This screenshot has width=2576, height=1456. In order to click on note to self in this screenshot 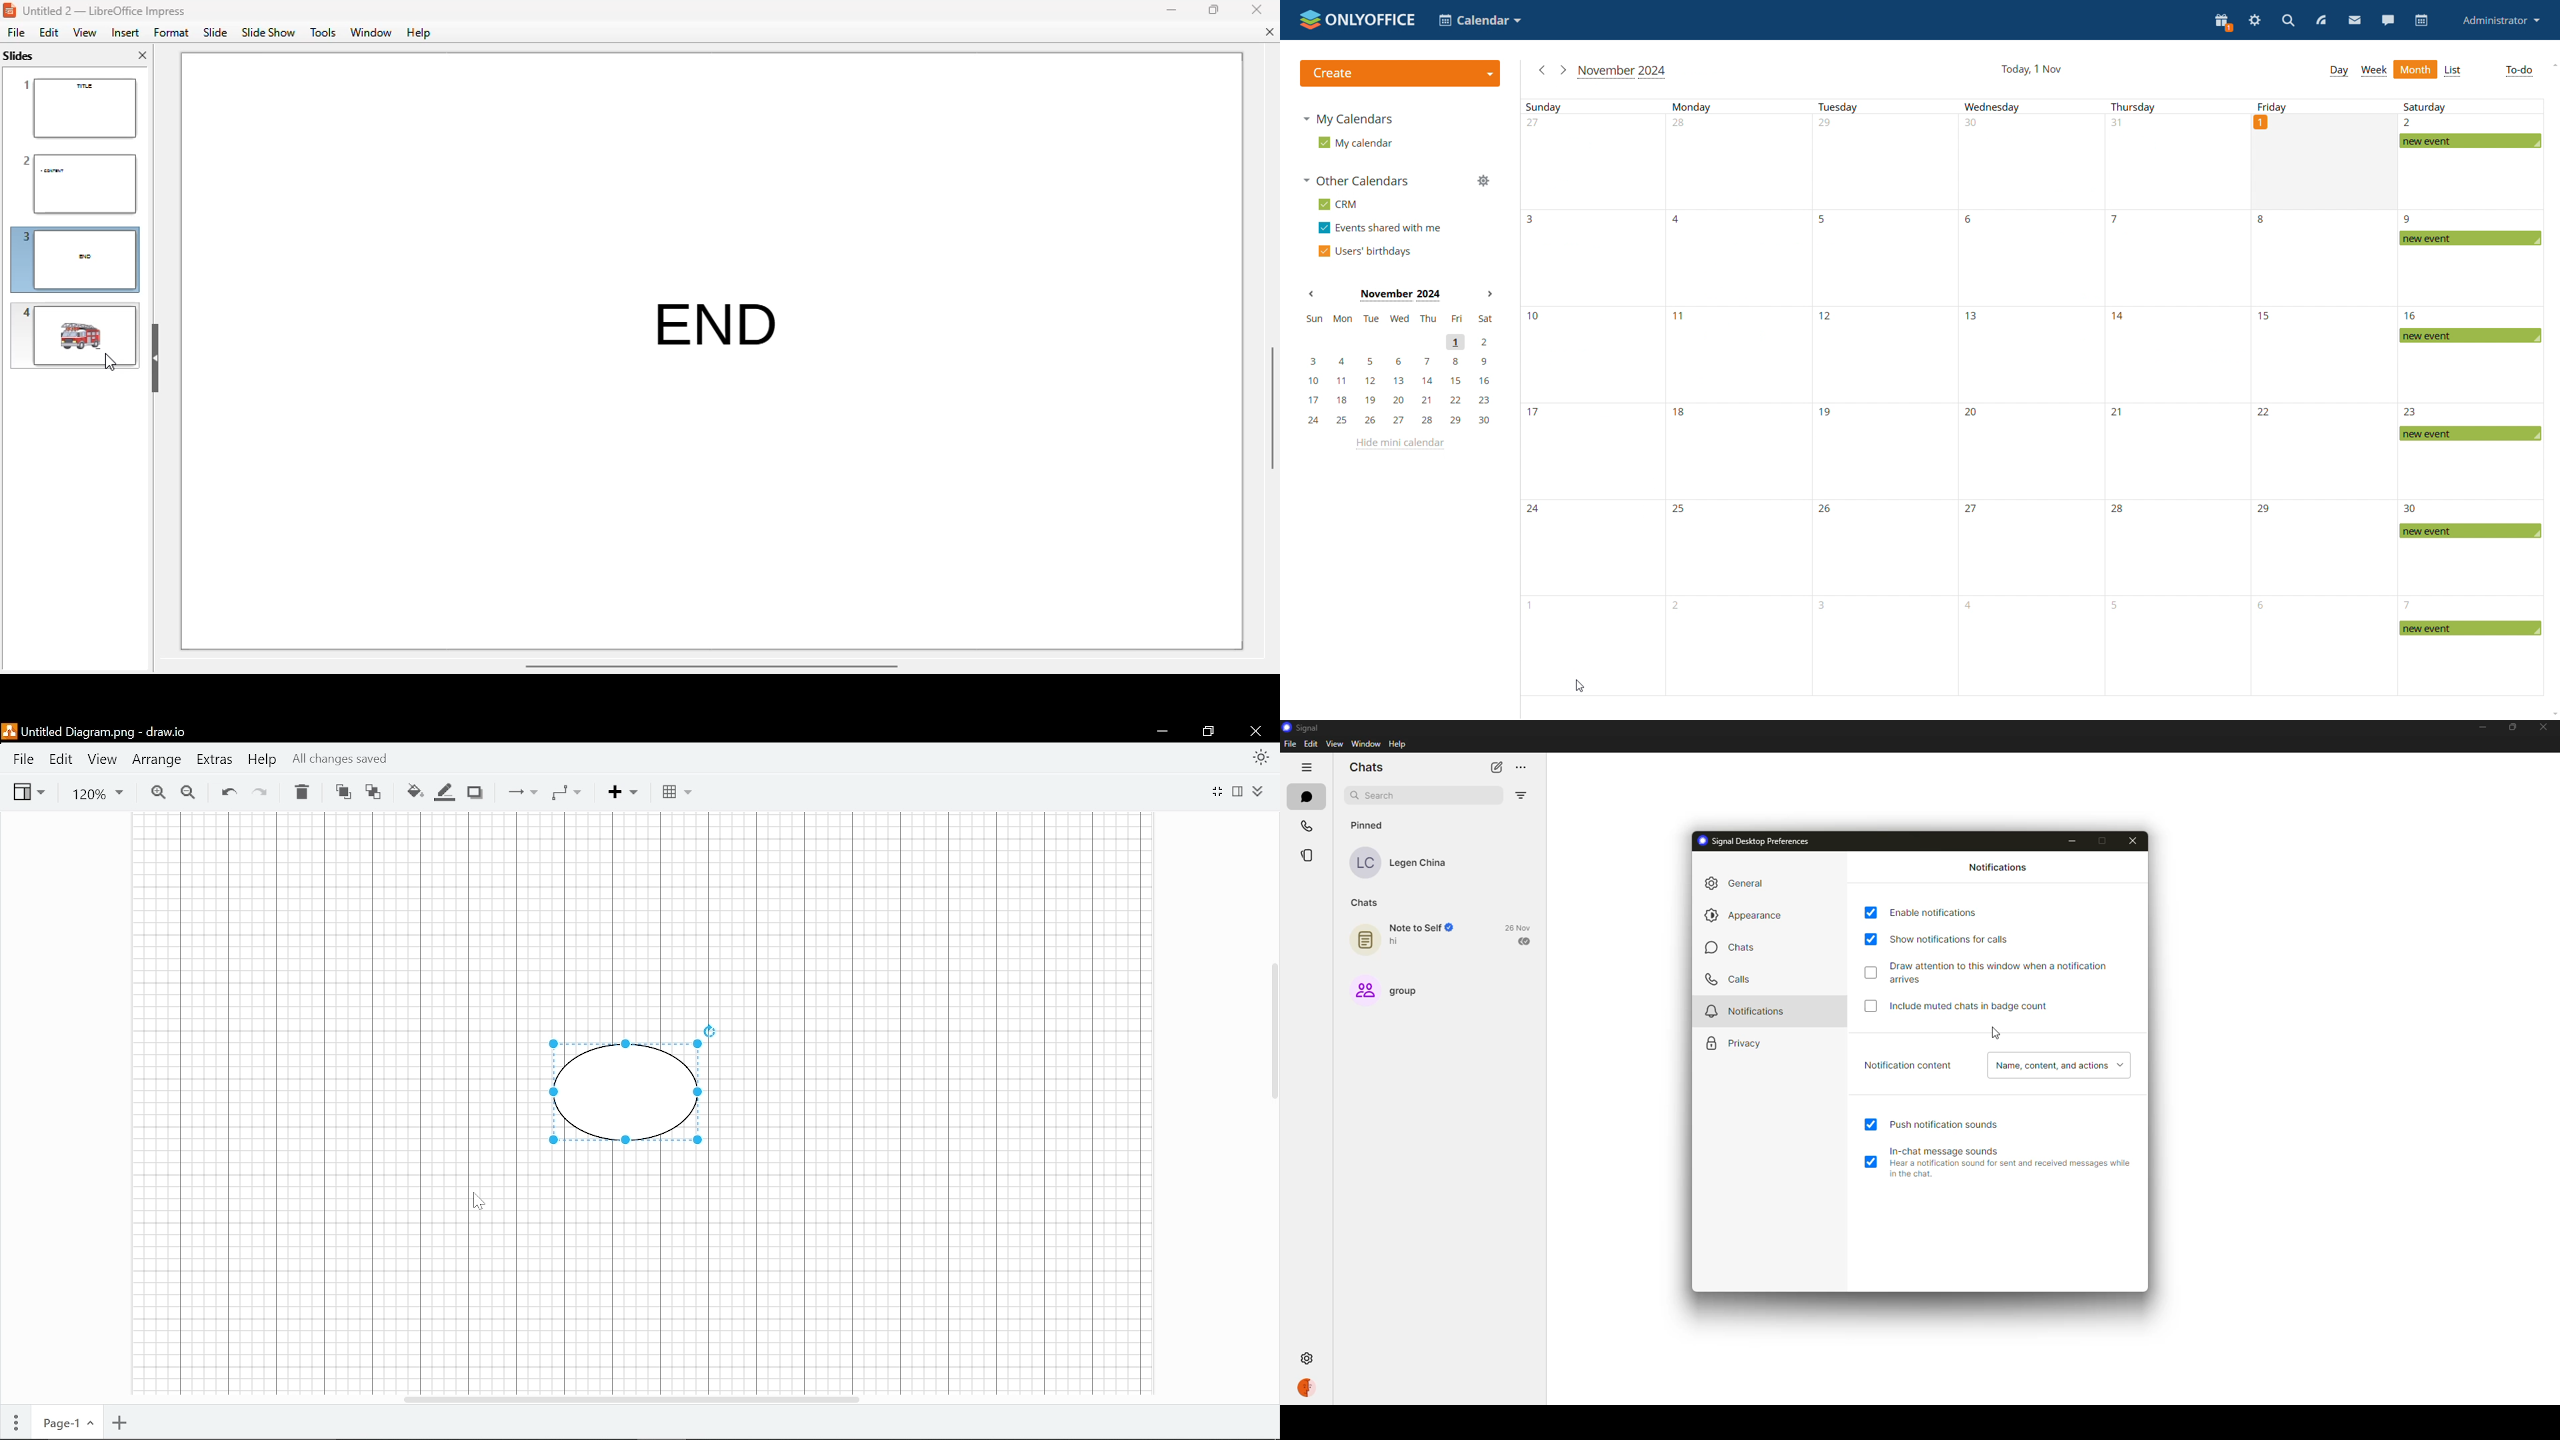, I will do `click(1401, 938)`.